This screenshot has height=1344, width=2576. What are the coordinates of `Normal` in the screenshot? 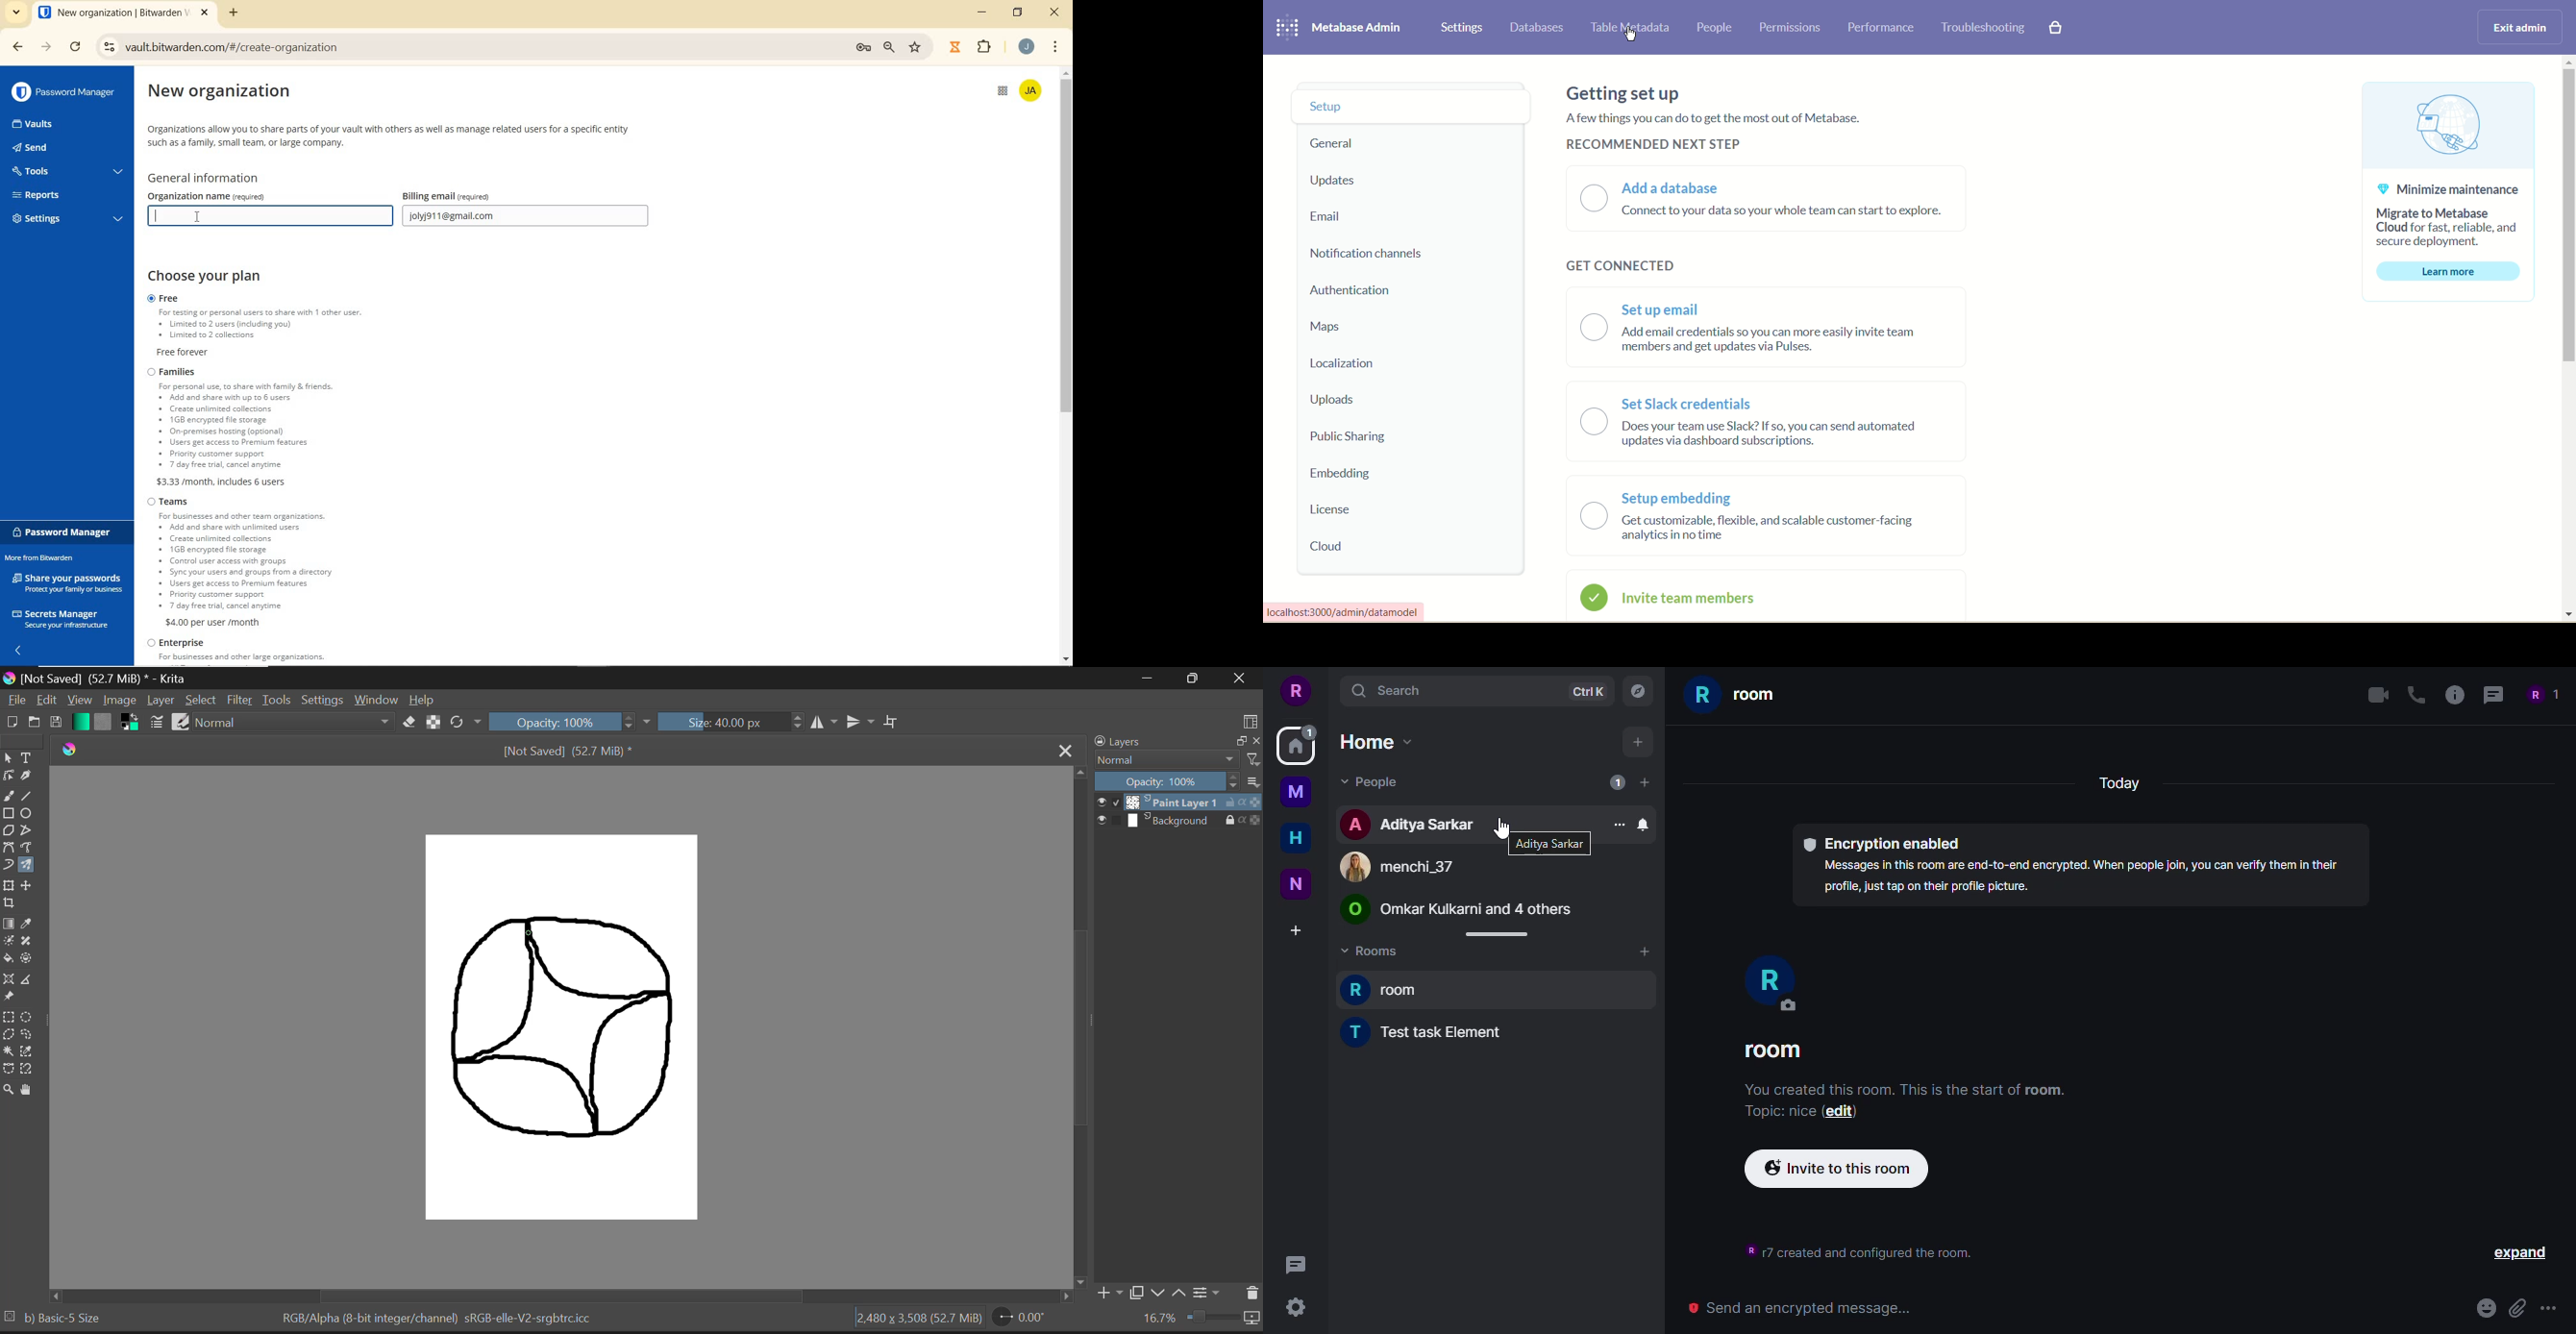 It's located at (1165, 760).